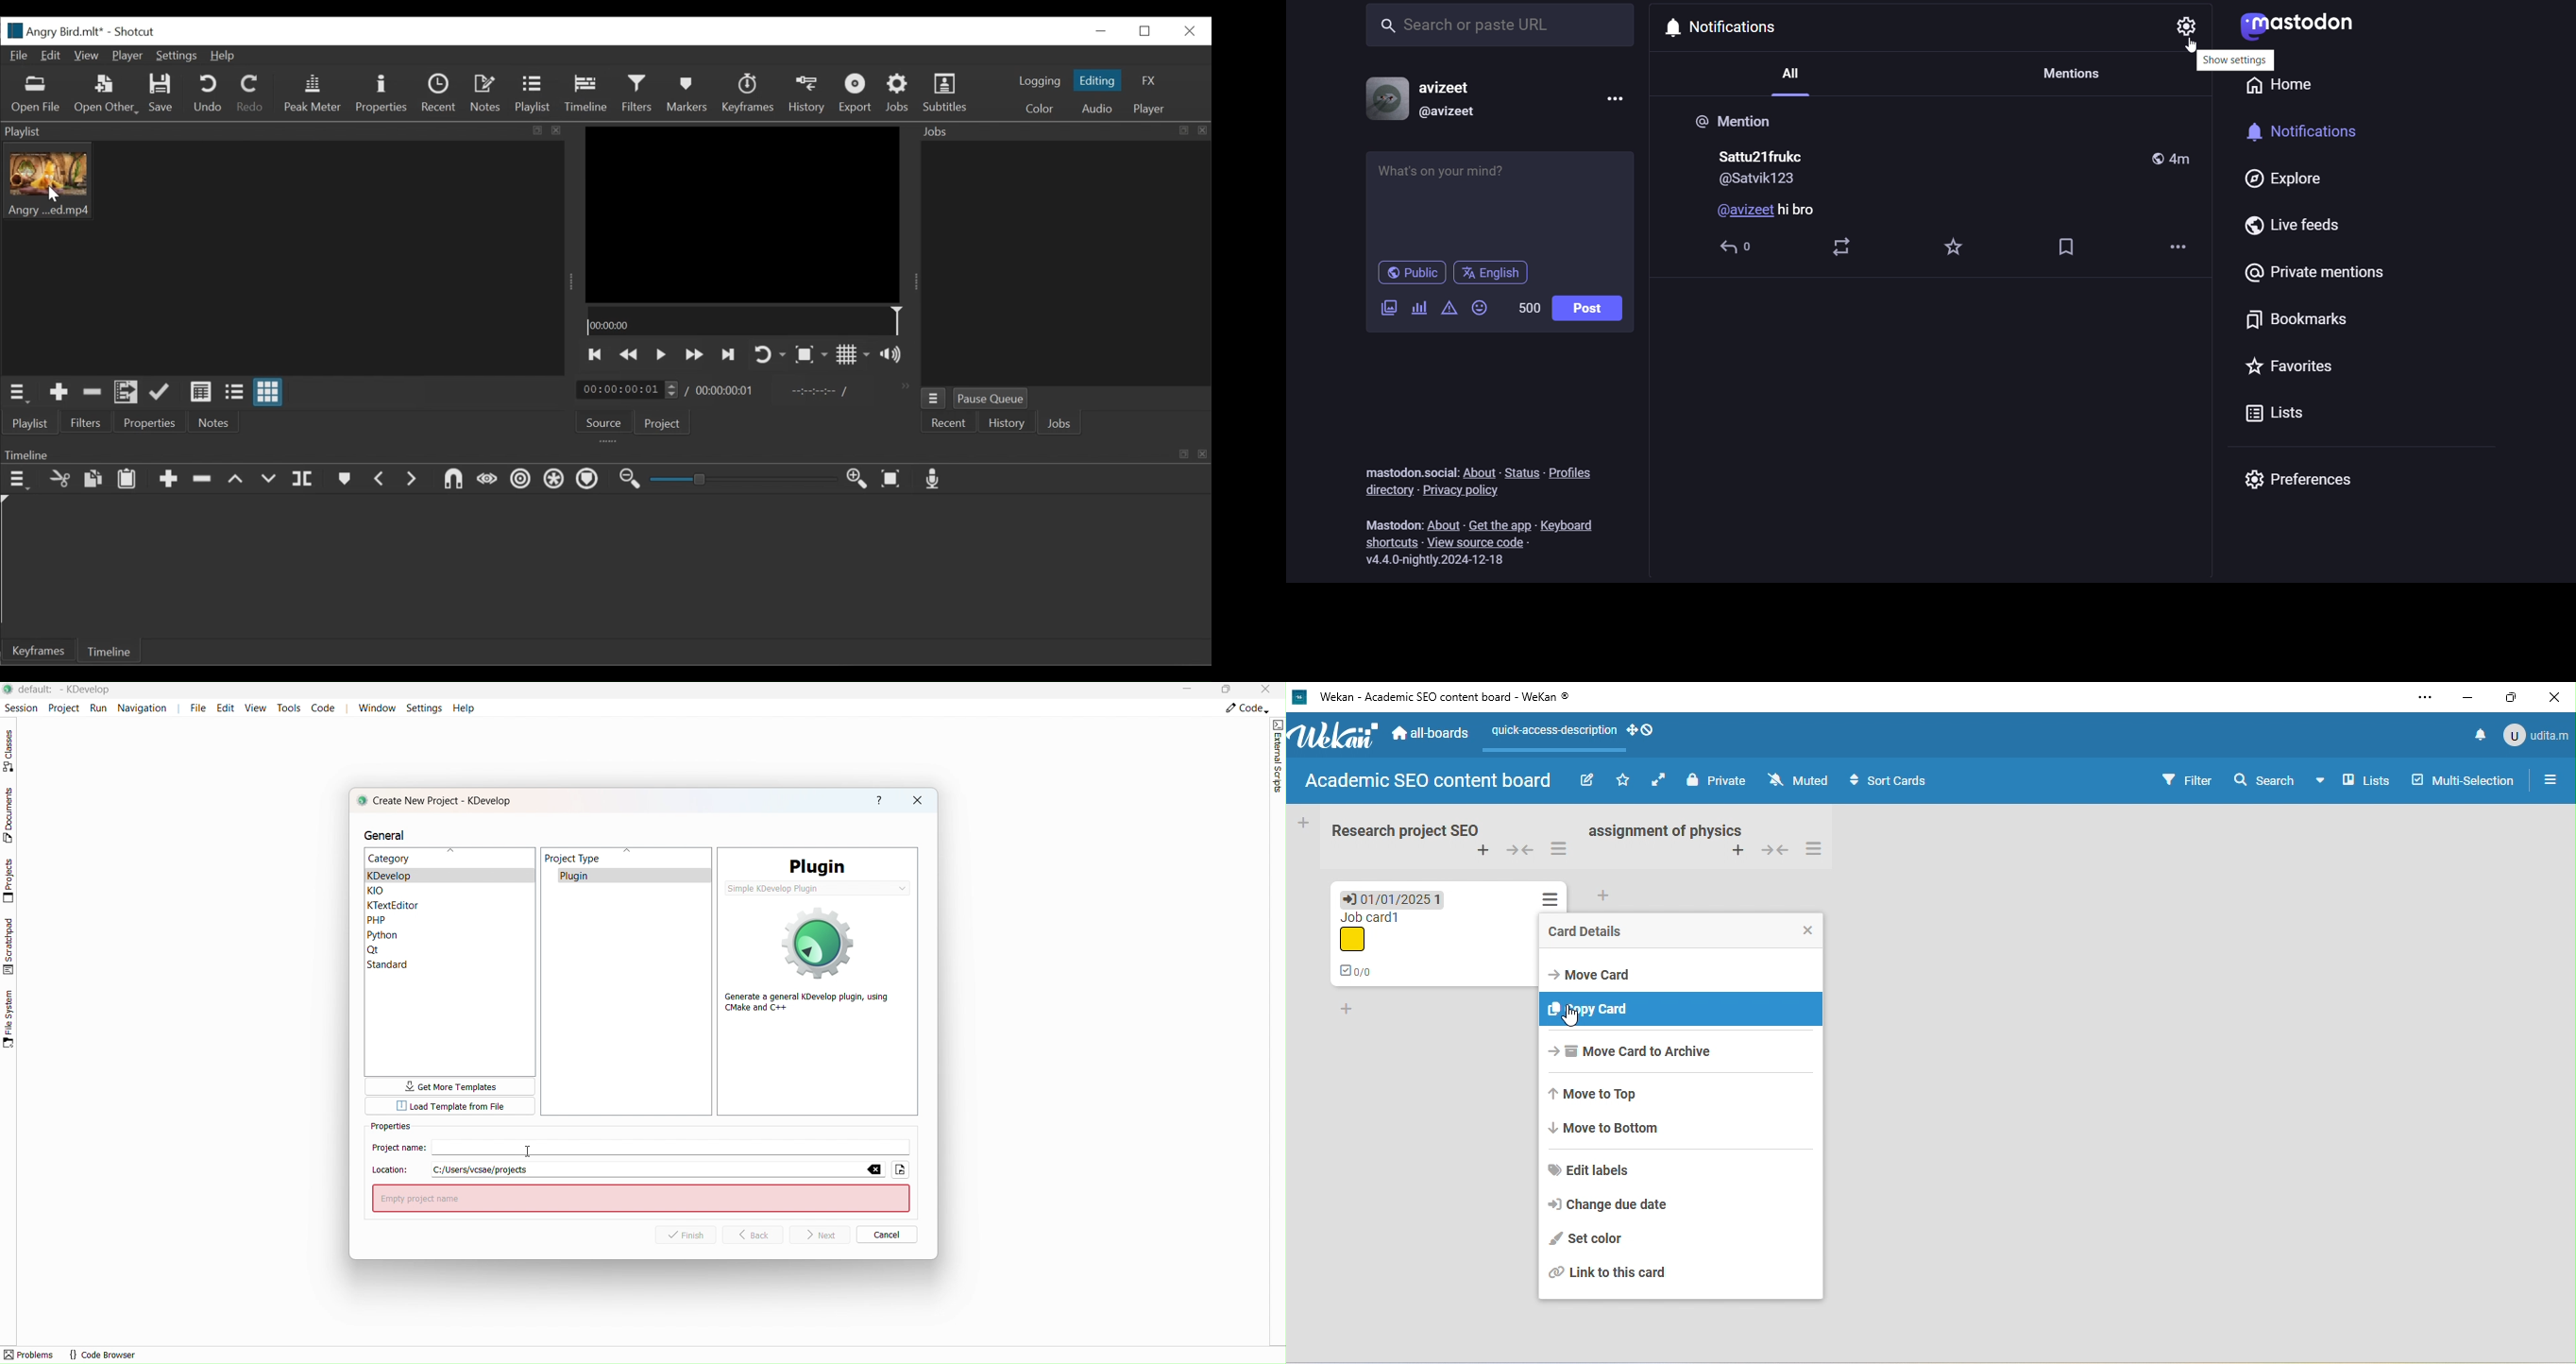  Describe the element at coordinates (1623, 781) in the screenshot. I see `click to star` at that location.